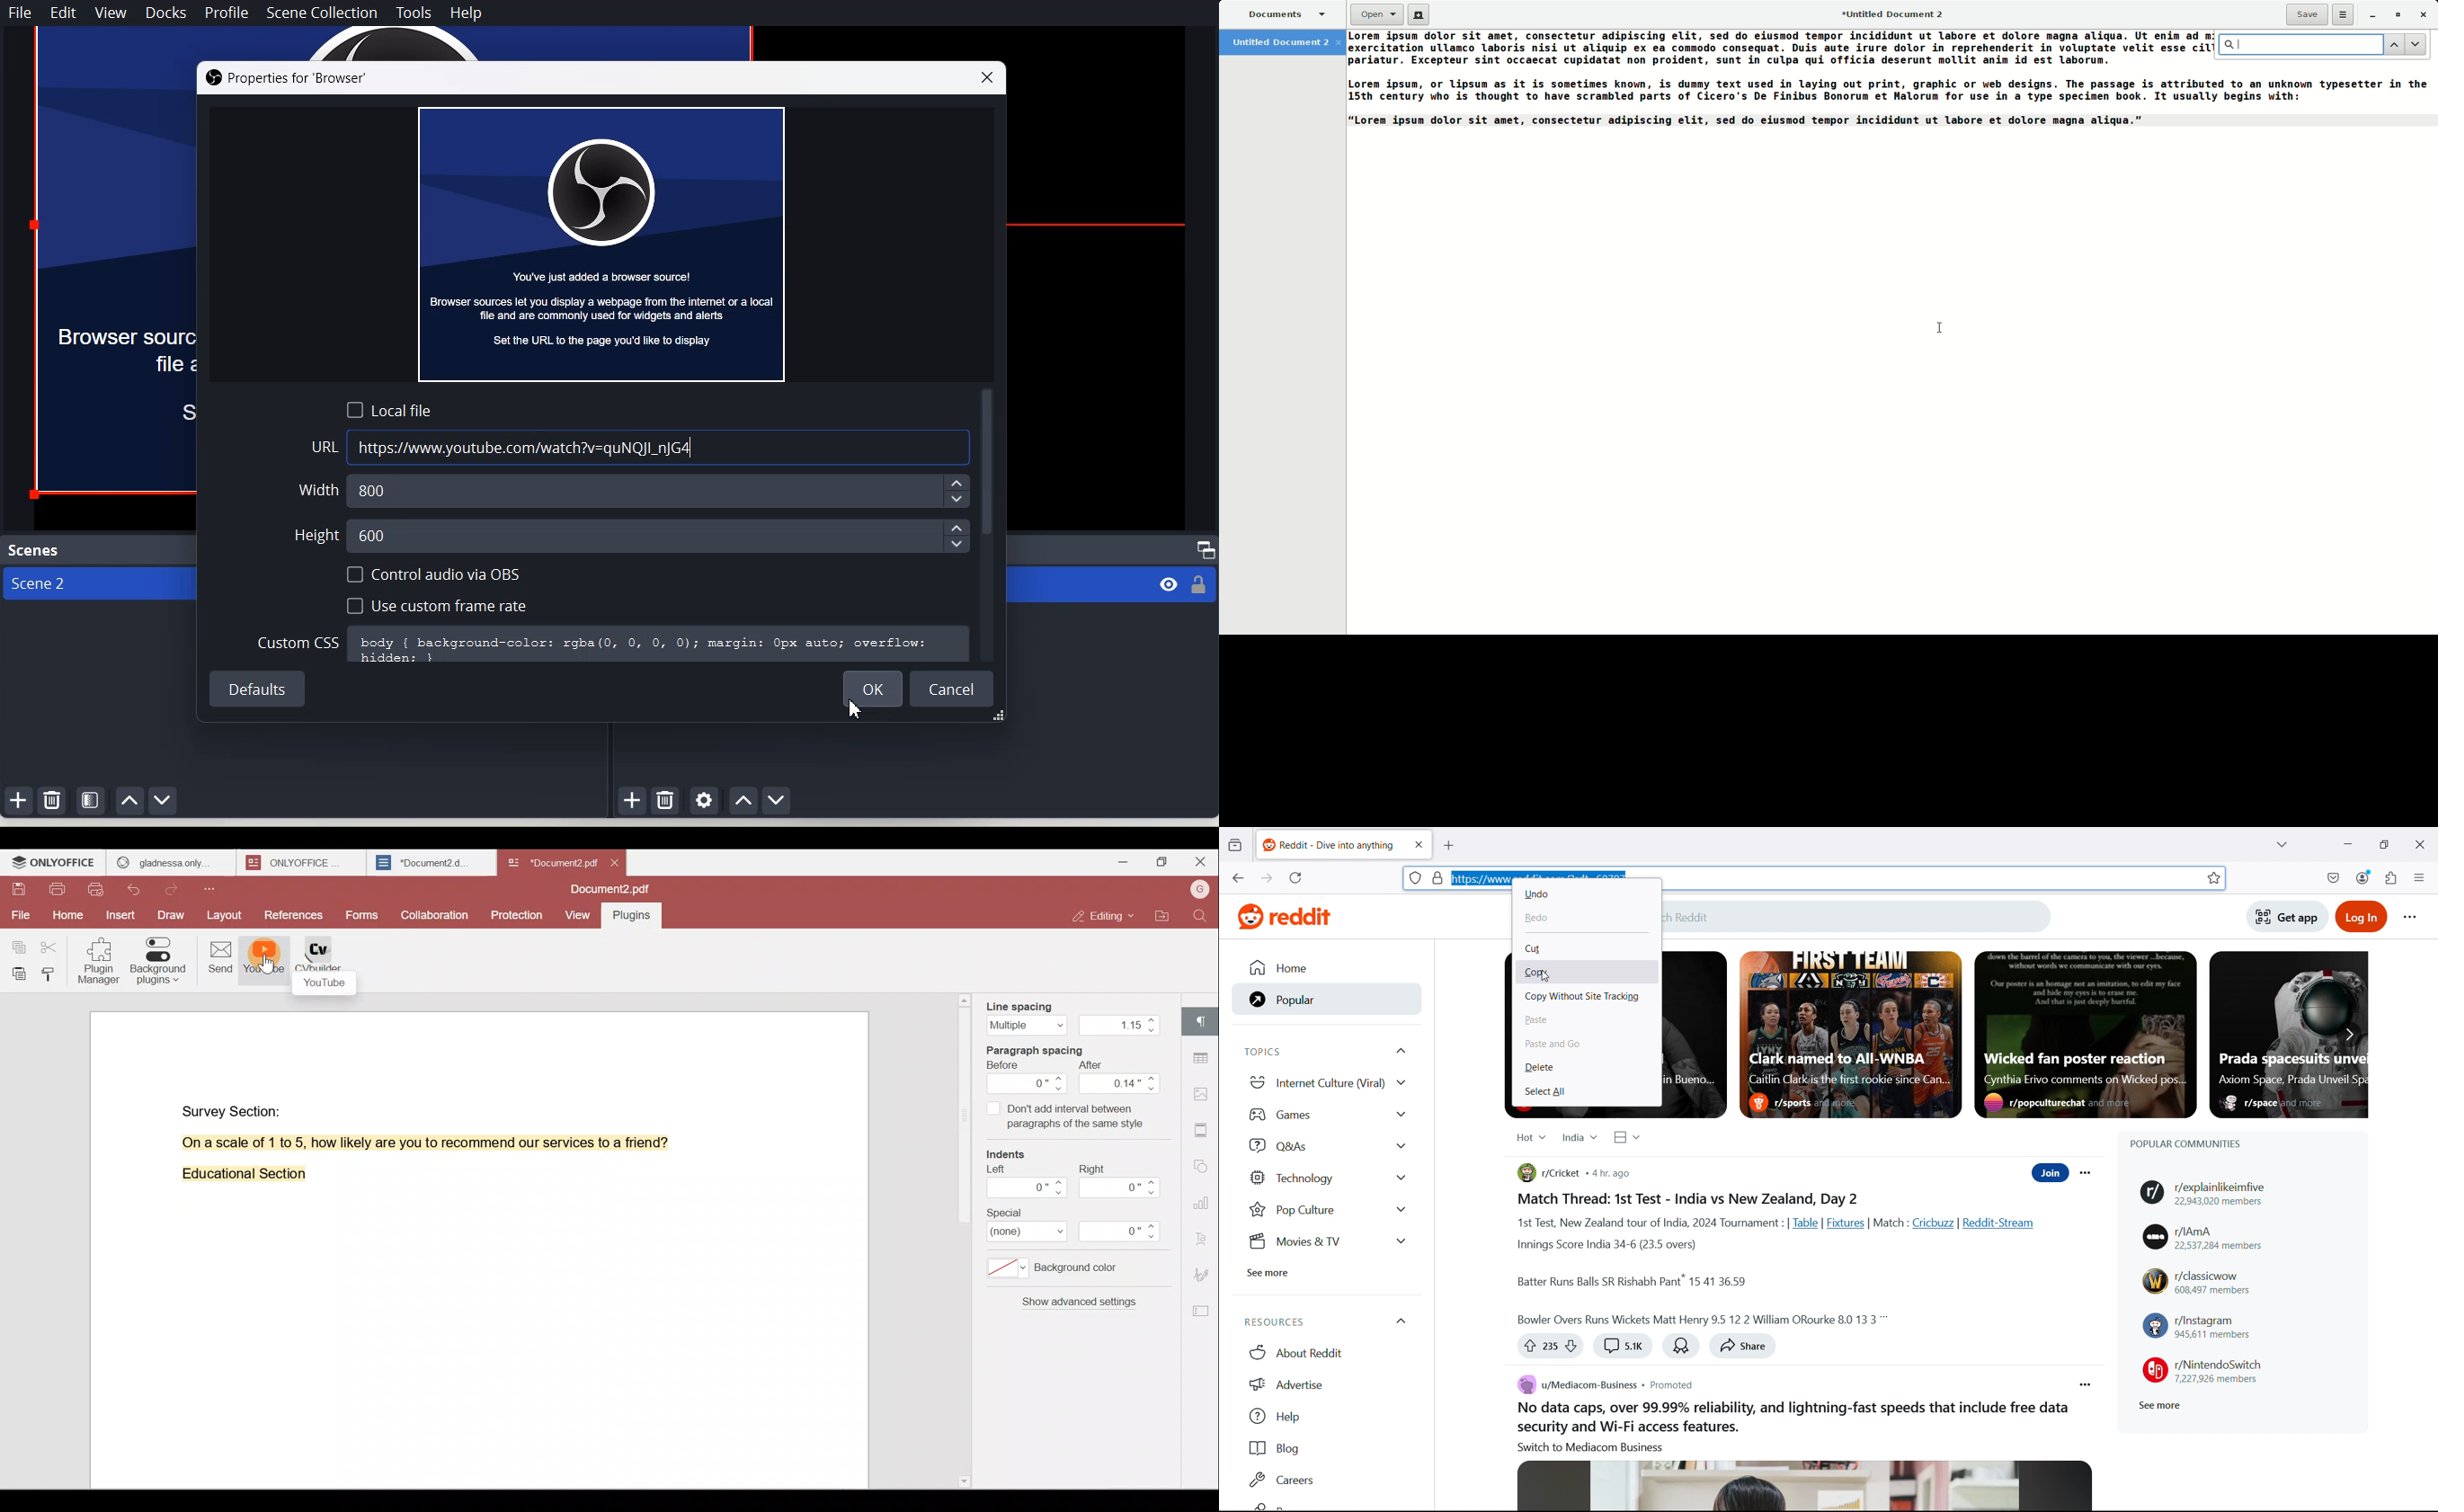  Describe the element at coordinates (264, 962) in the screenshot. I see `YouTube` at that location.